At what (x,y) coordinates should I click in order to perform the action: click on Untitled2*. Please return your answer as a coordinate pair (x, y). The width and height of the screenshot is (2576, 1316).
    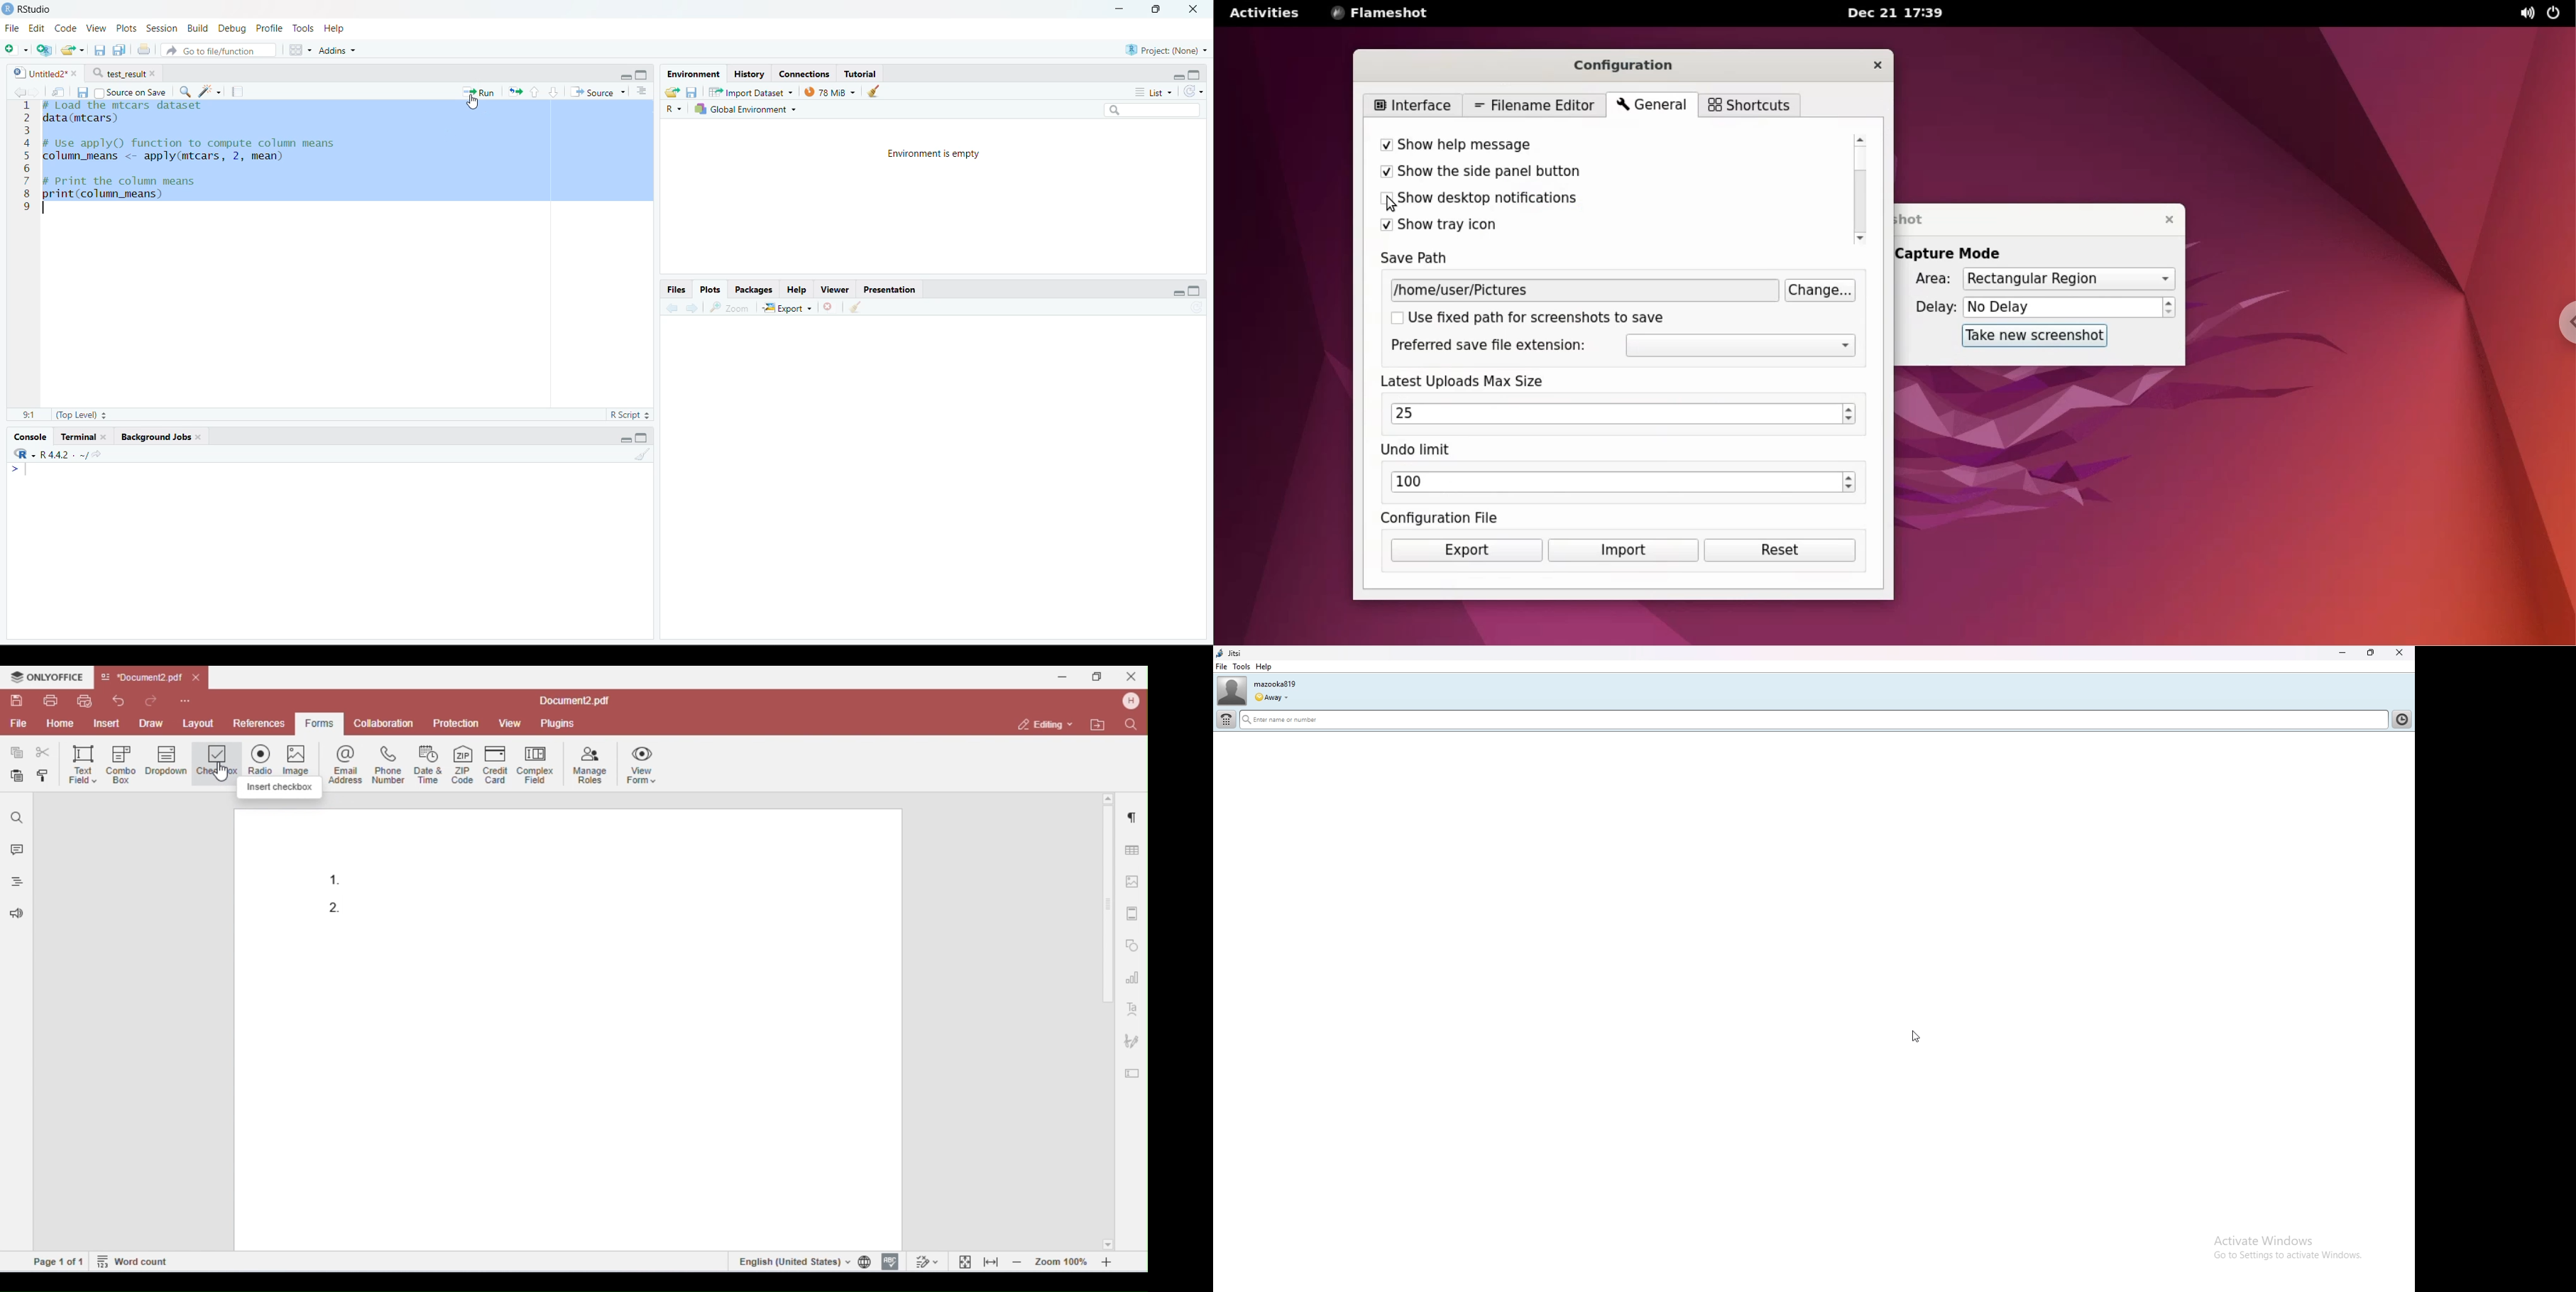
    Looking at the image, I should click on (49, 71).